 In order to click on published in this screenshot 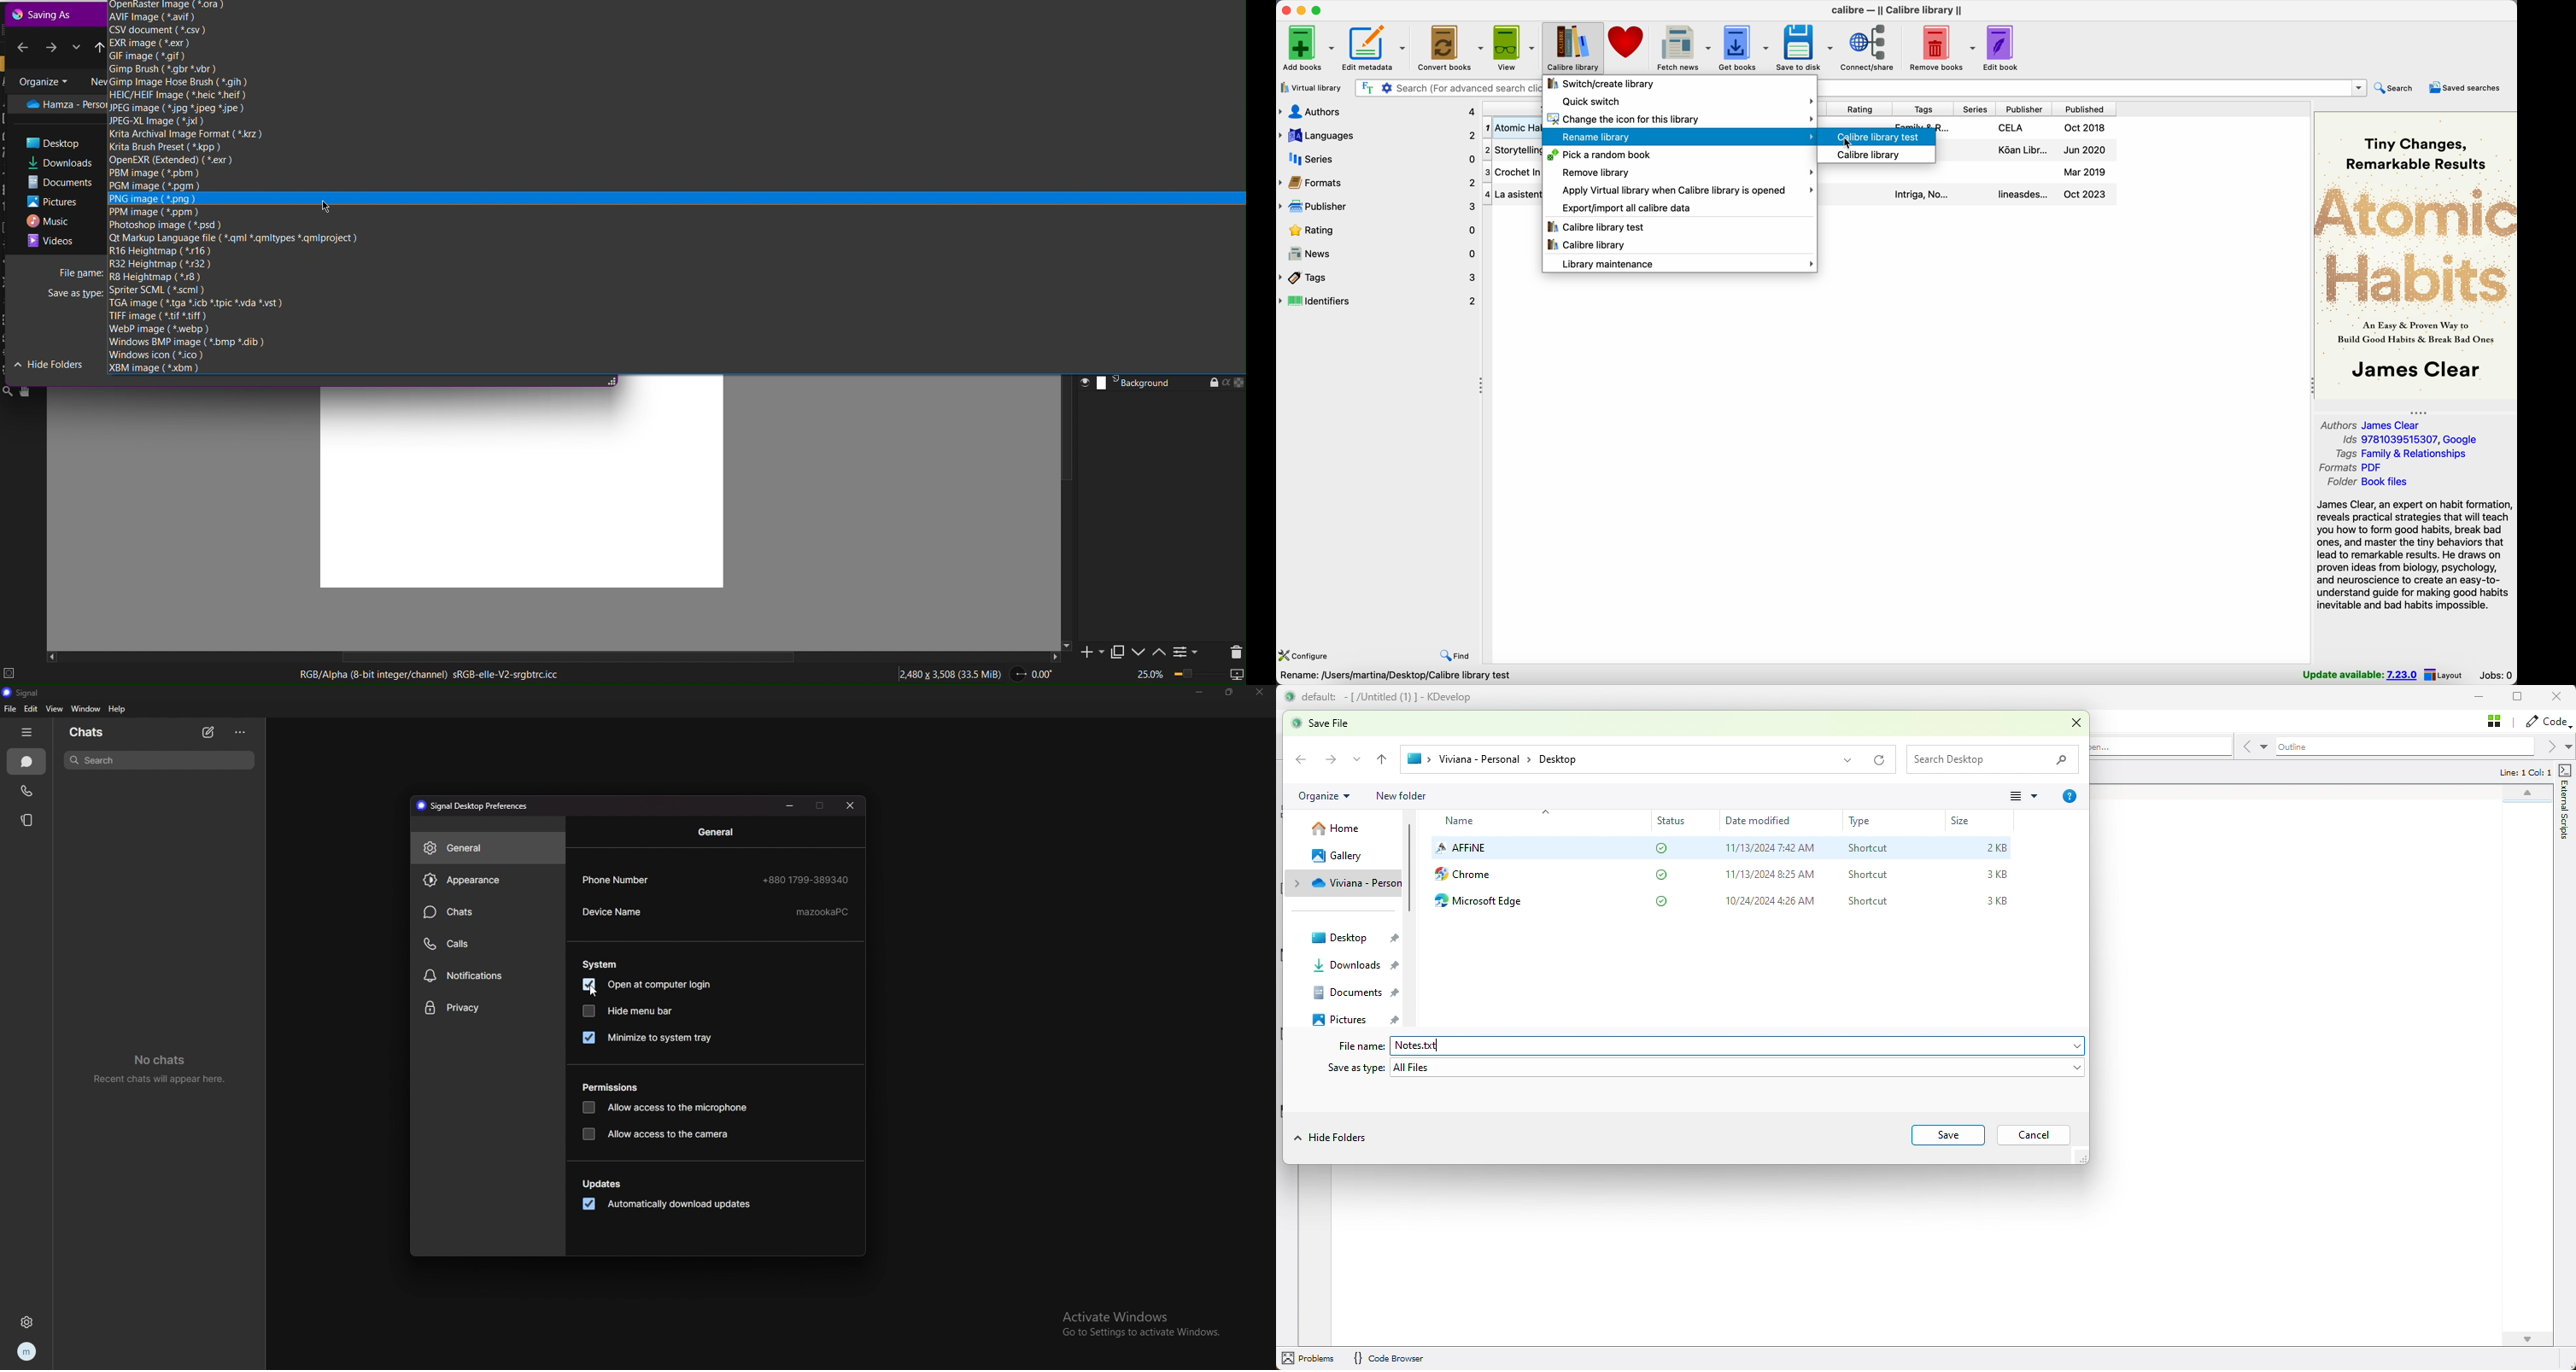, I will do `click(2084, 110)`.